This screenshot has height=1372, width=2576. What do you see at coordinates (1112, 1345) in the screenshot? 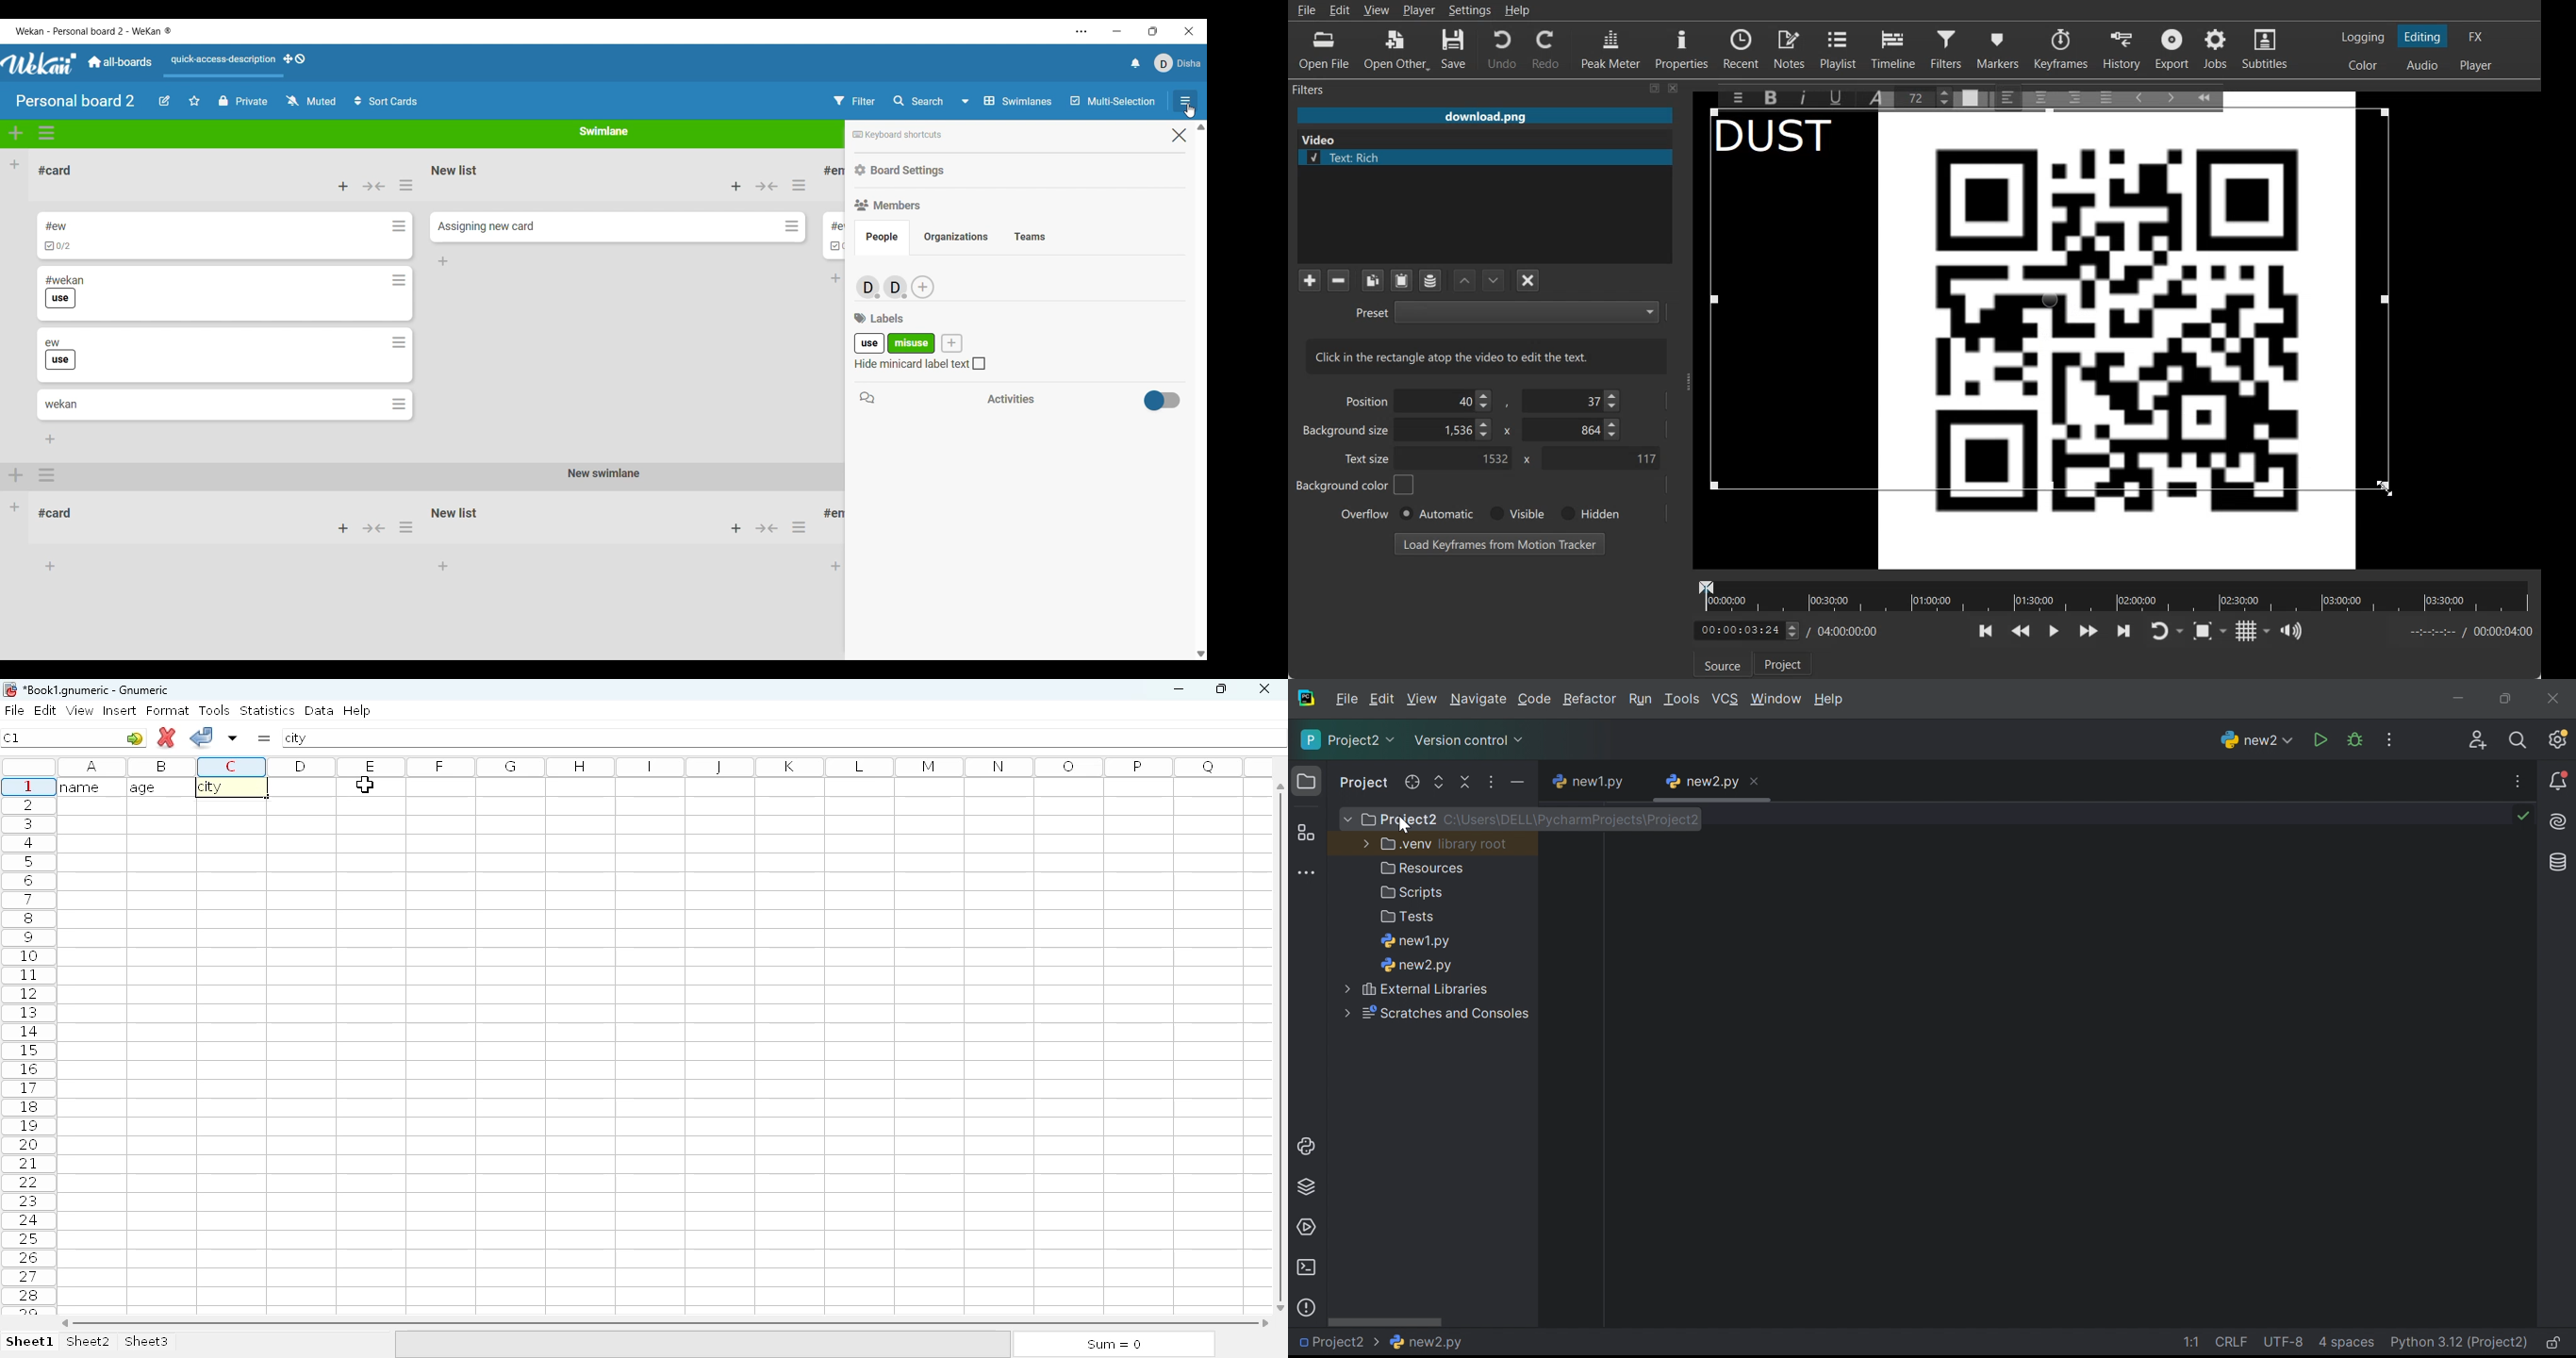
I see `sum = 0` at bounding box center [1112, 1345].